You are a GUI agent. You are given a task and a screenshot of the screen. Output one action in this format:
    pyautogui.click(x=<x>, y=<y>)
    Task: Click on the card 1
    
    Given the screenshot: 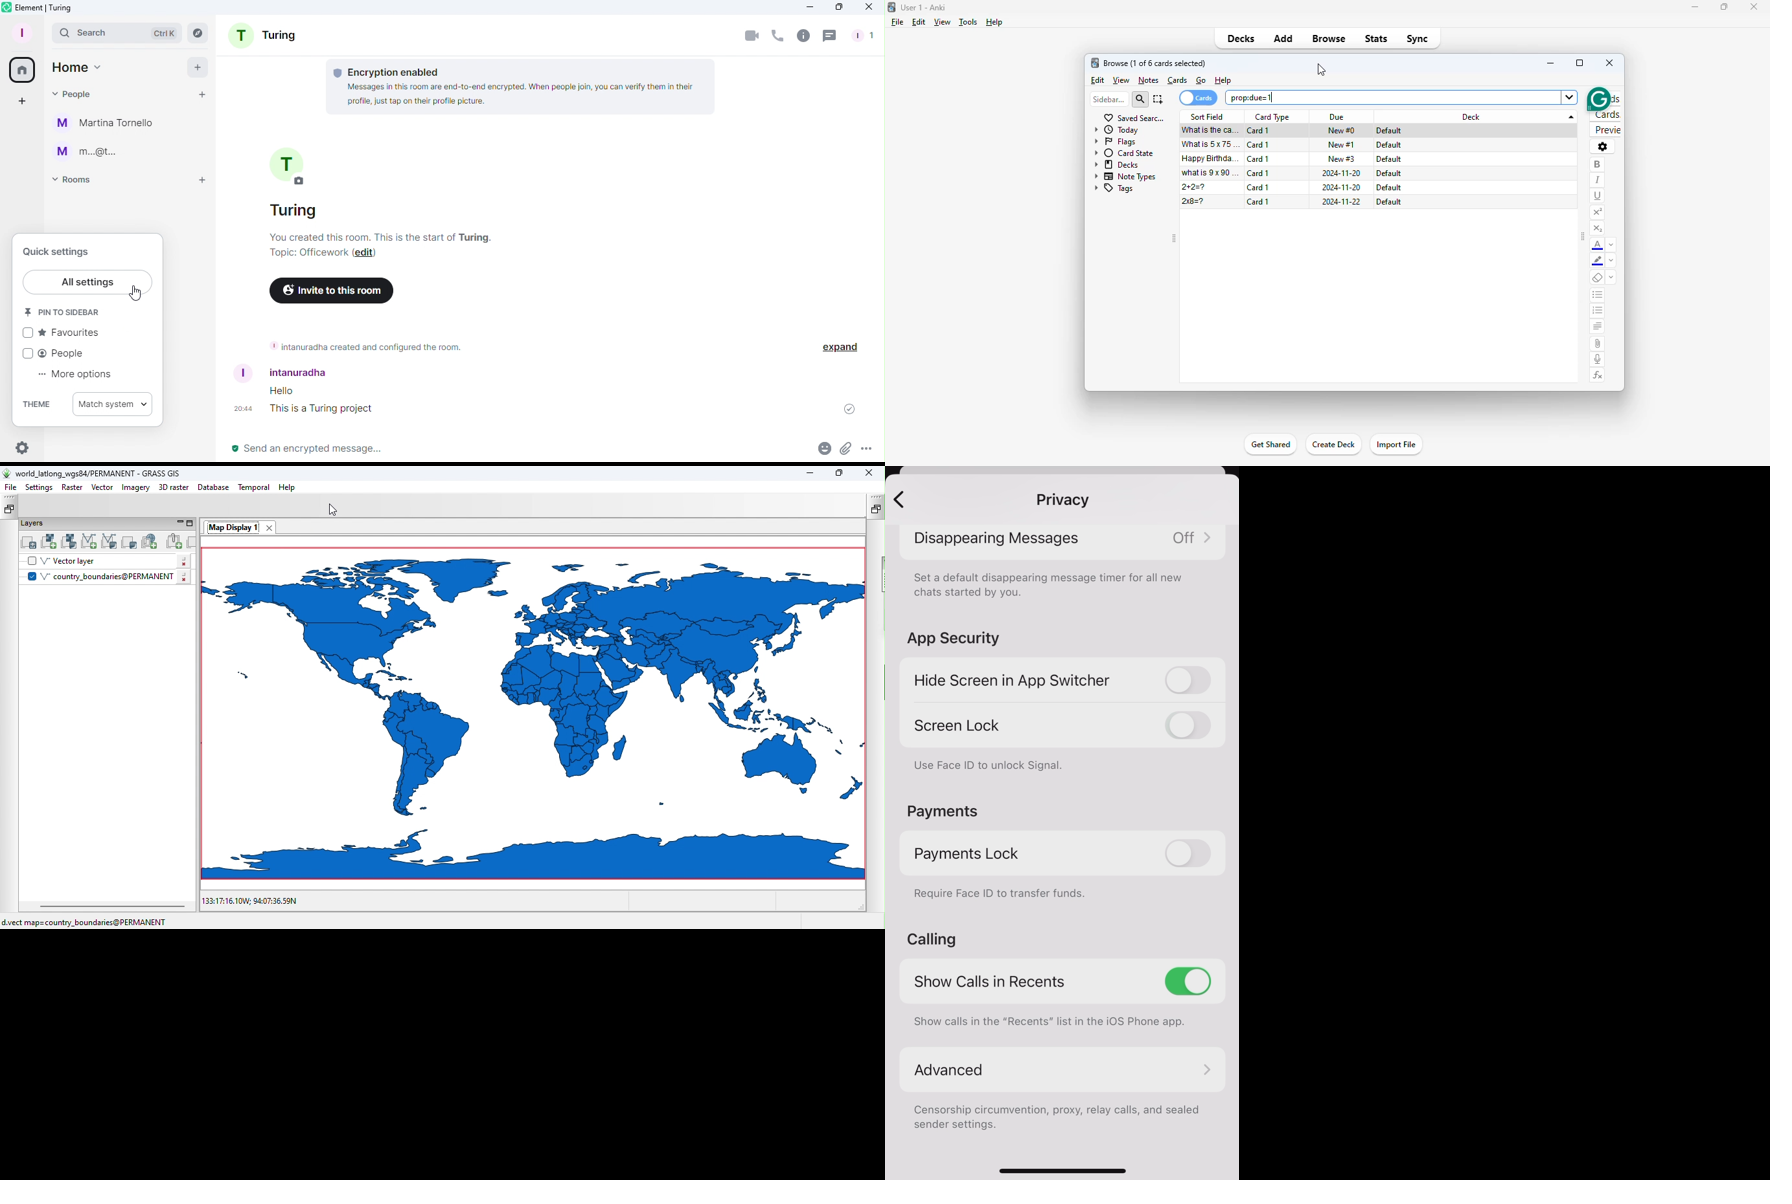 What is the action you would take?
    pyautogui.click(x=1259, y=187)
    